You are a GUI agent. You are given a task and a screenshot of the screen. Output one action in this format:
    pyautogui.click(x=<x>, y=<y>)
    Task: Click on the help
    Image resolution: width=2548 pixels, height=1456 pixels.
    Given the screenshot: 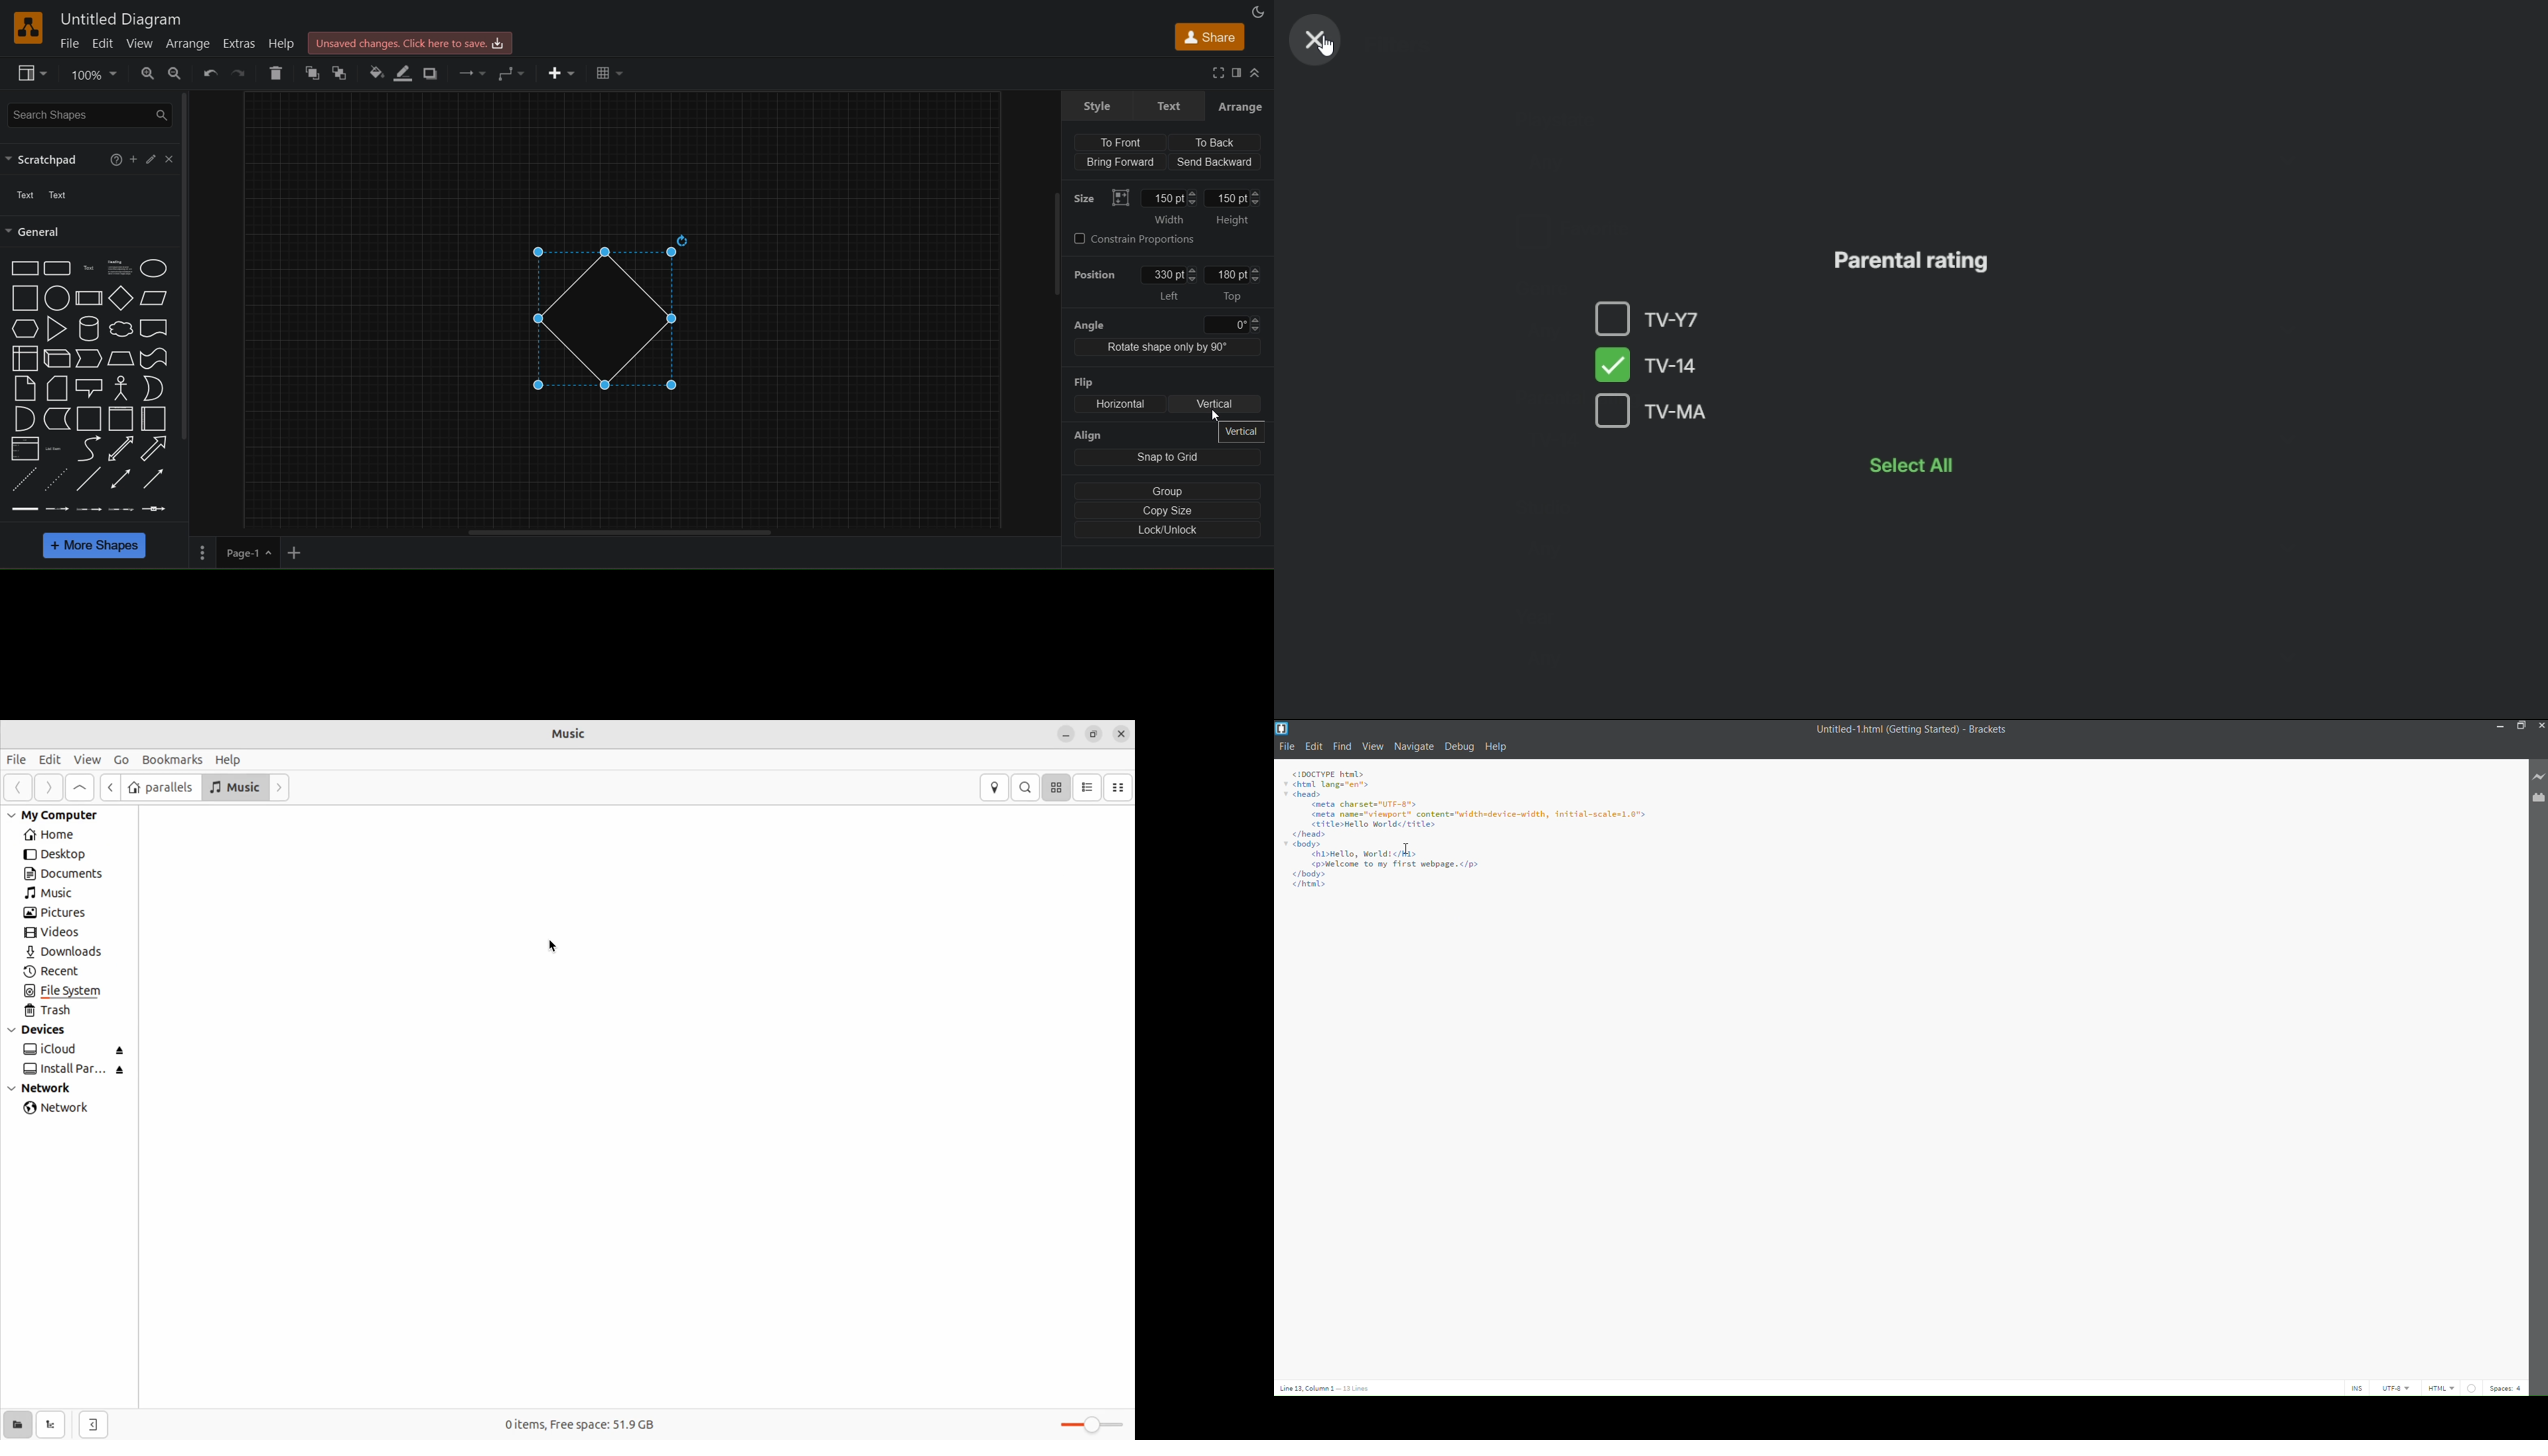 What is the action you would take?
    pyautogui.click(x=283, y=42)
    